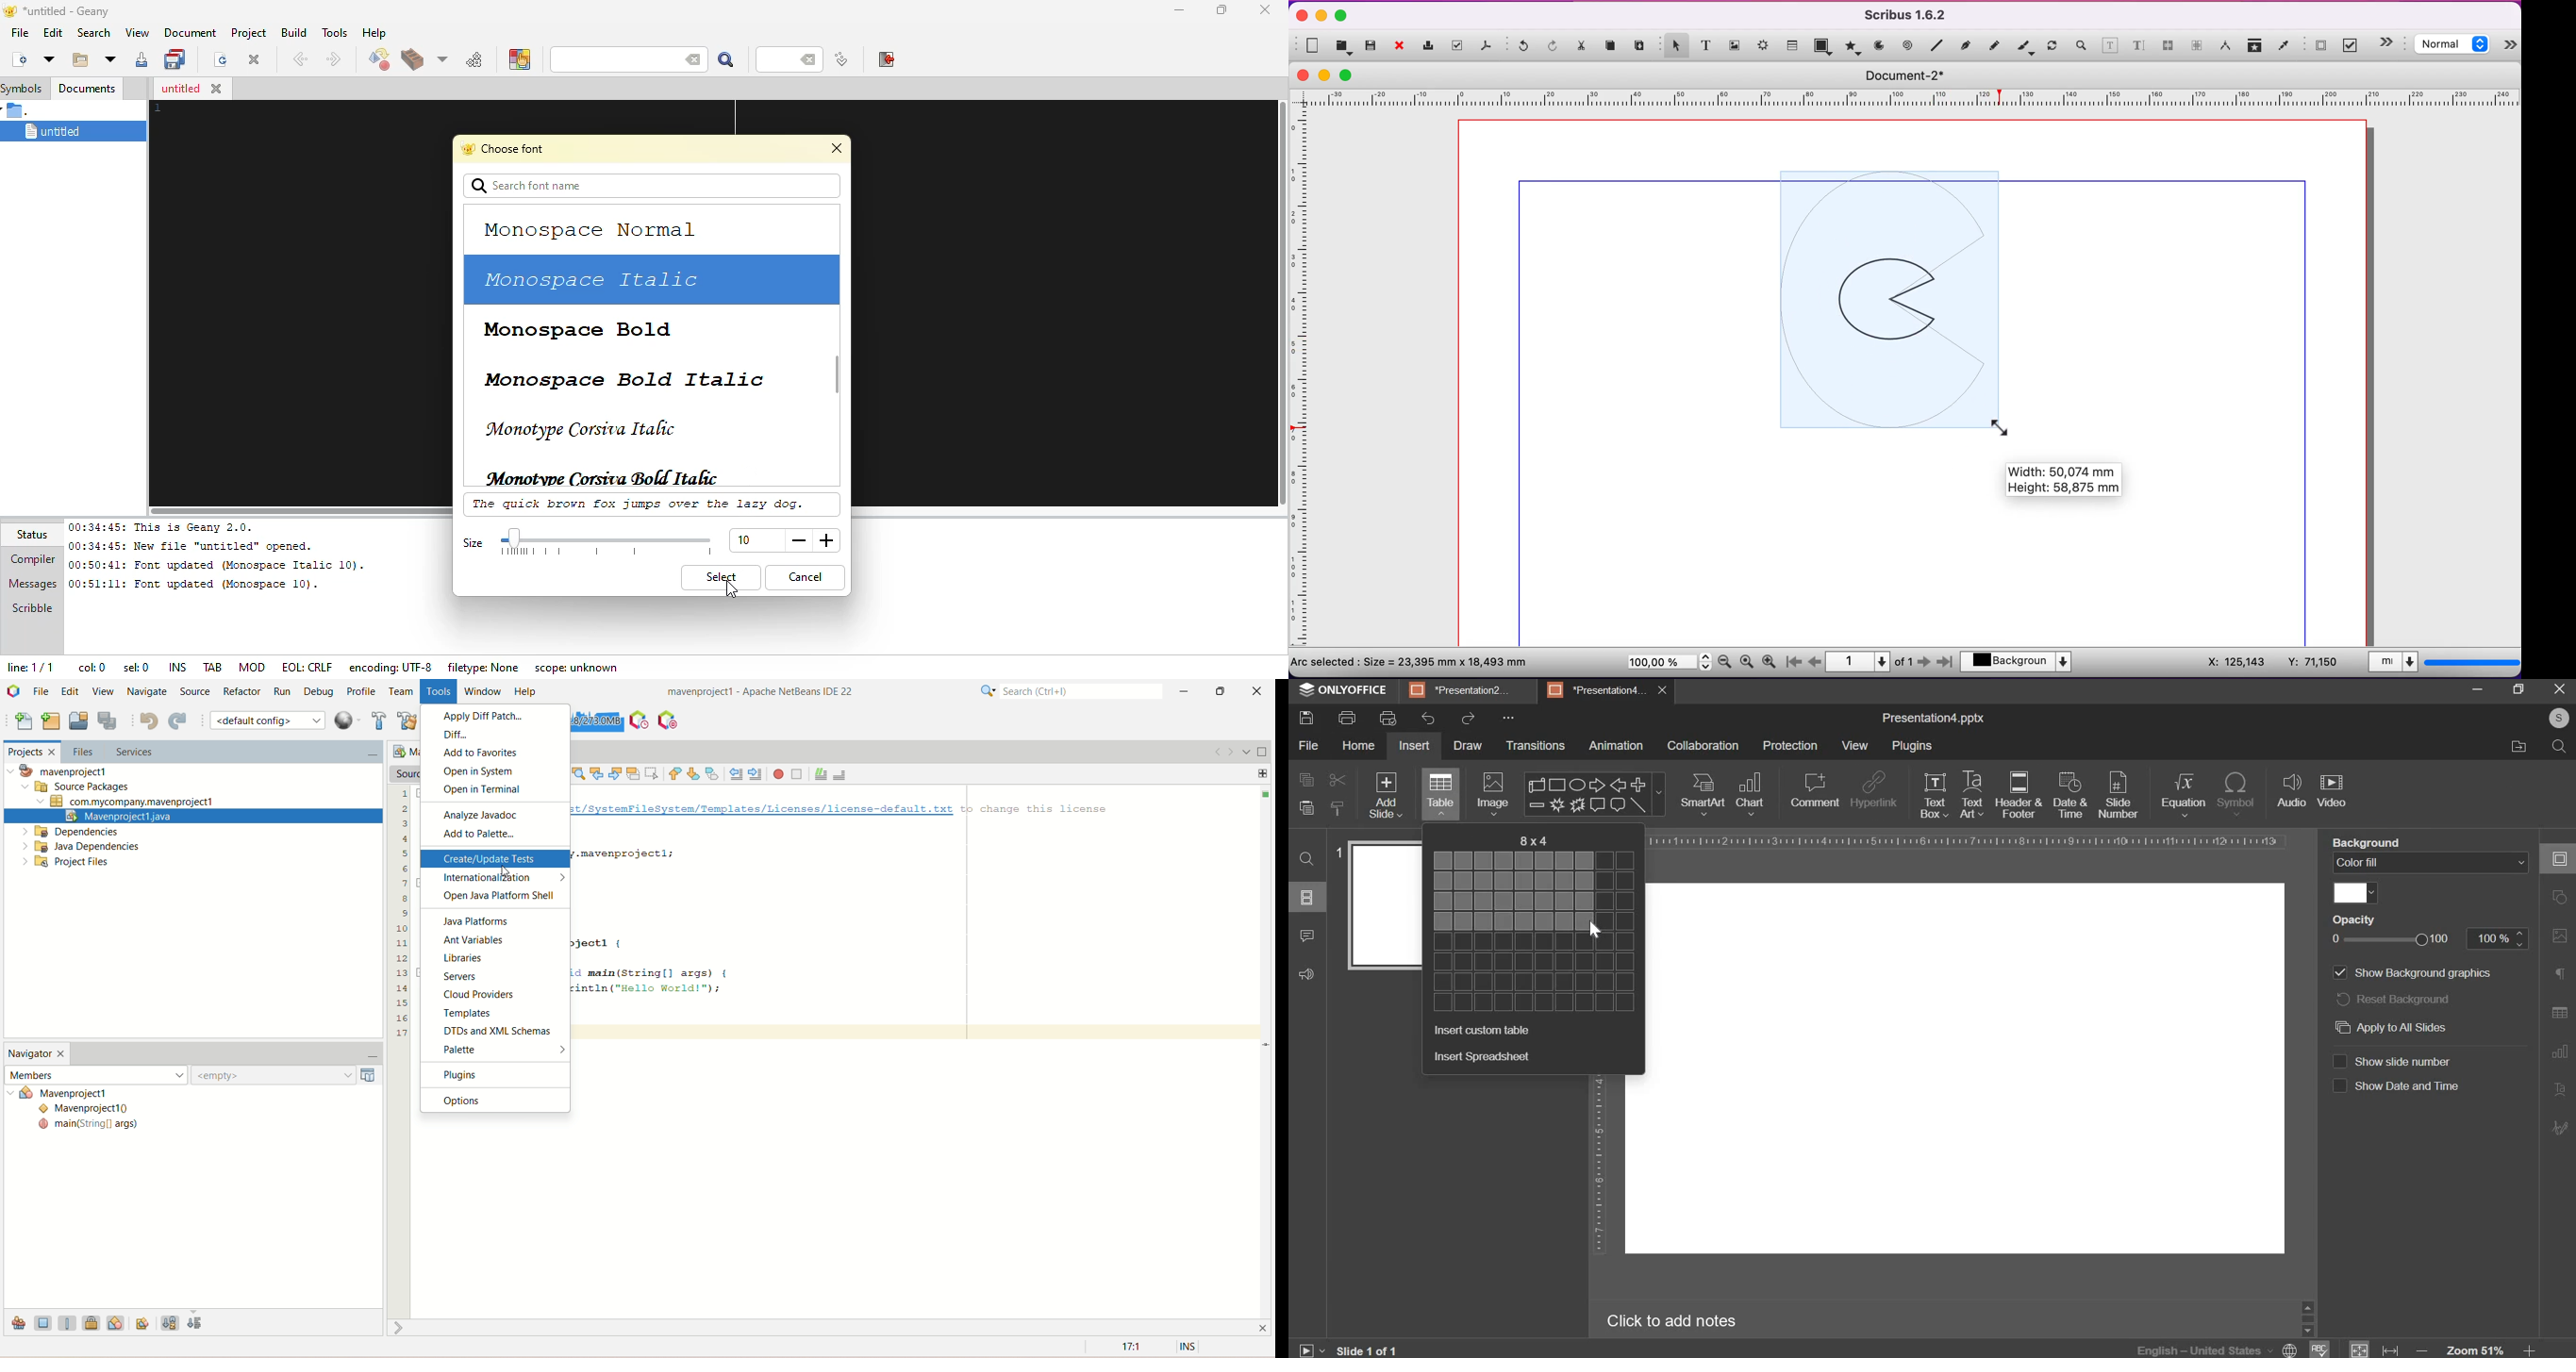  I want to click on messages, so click(32, 585).